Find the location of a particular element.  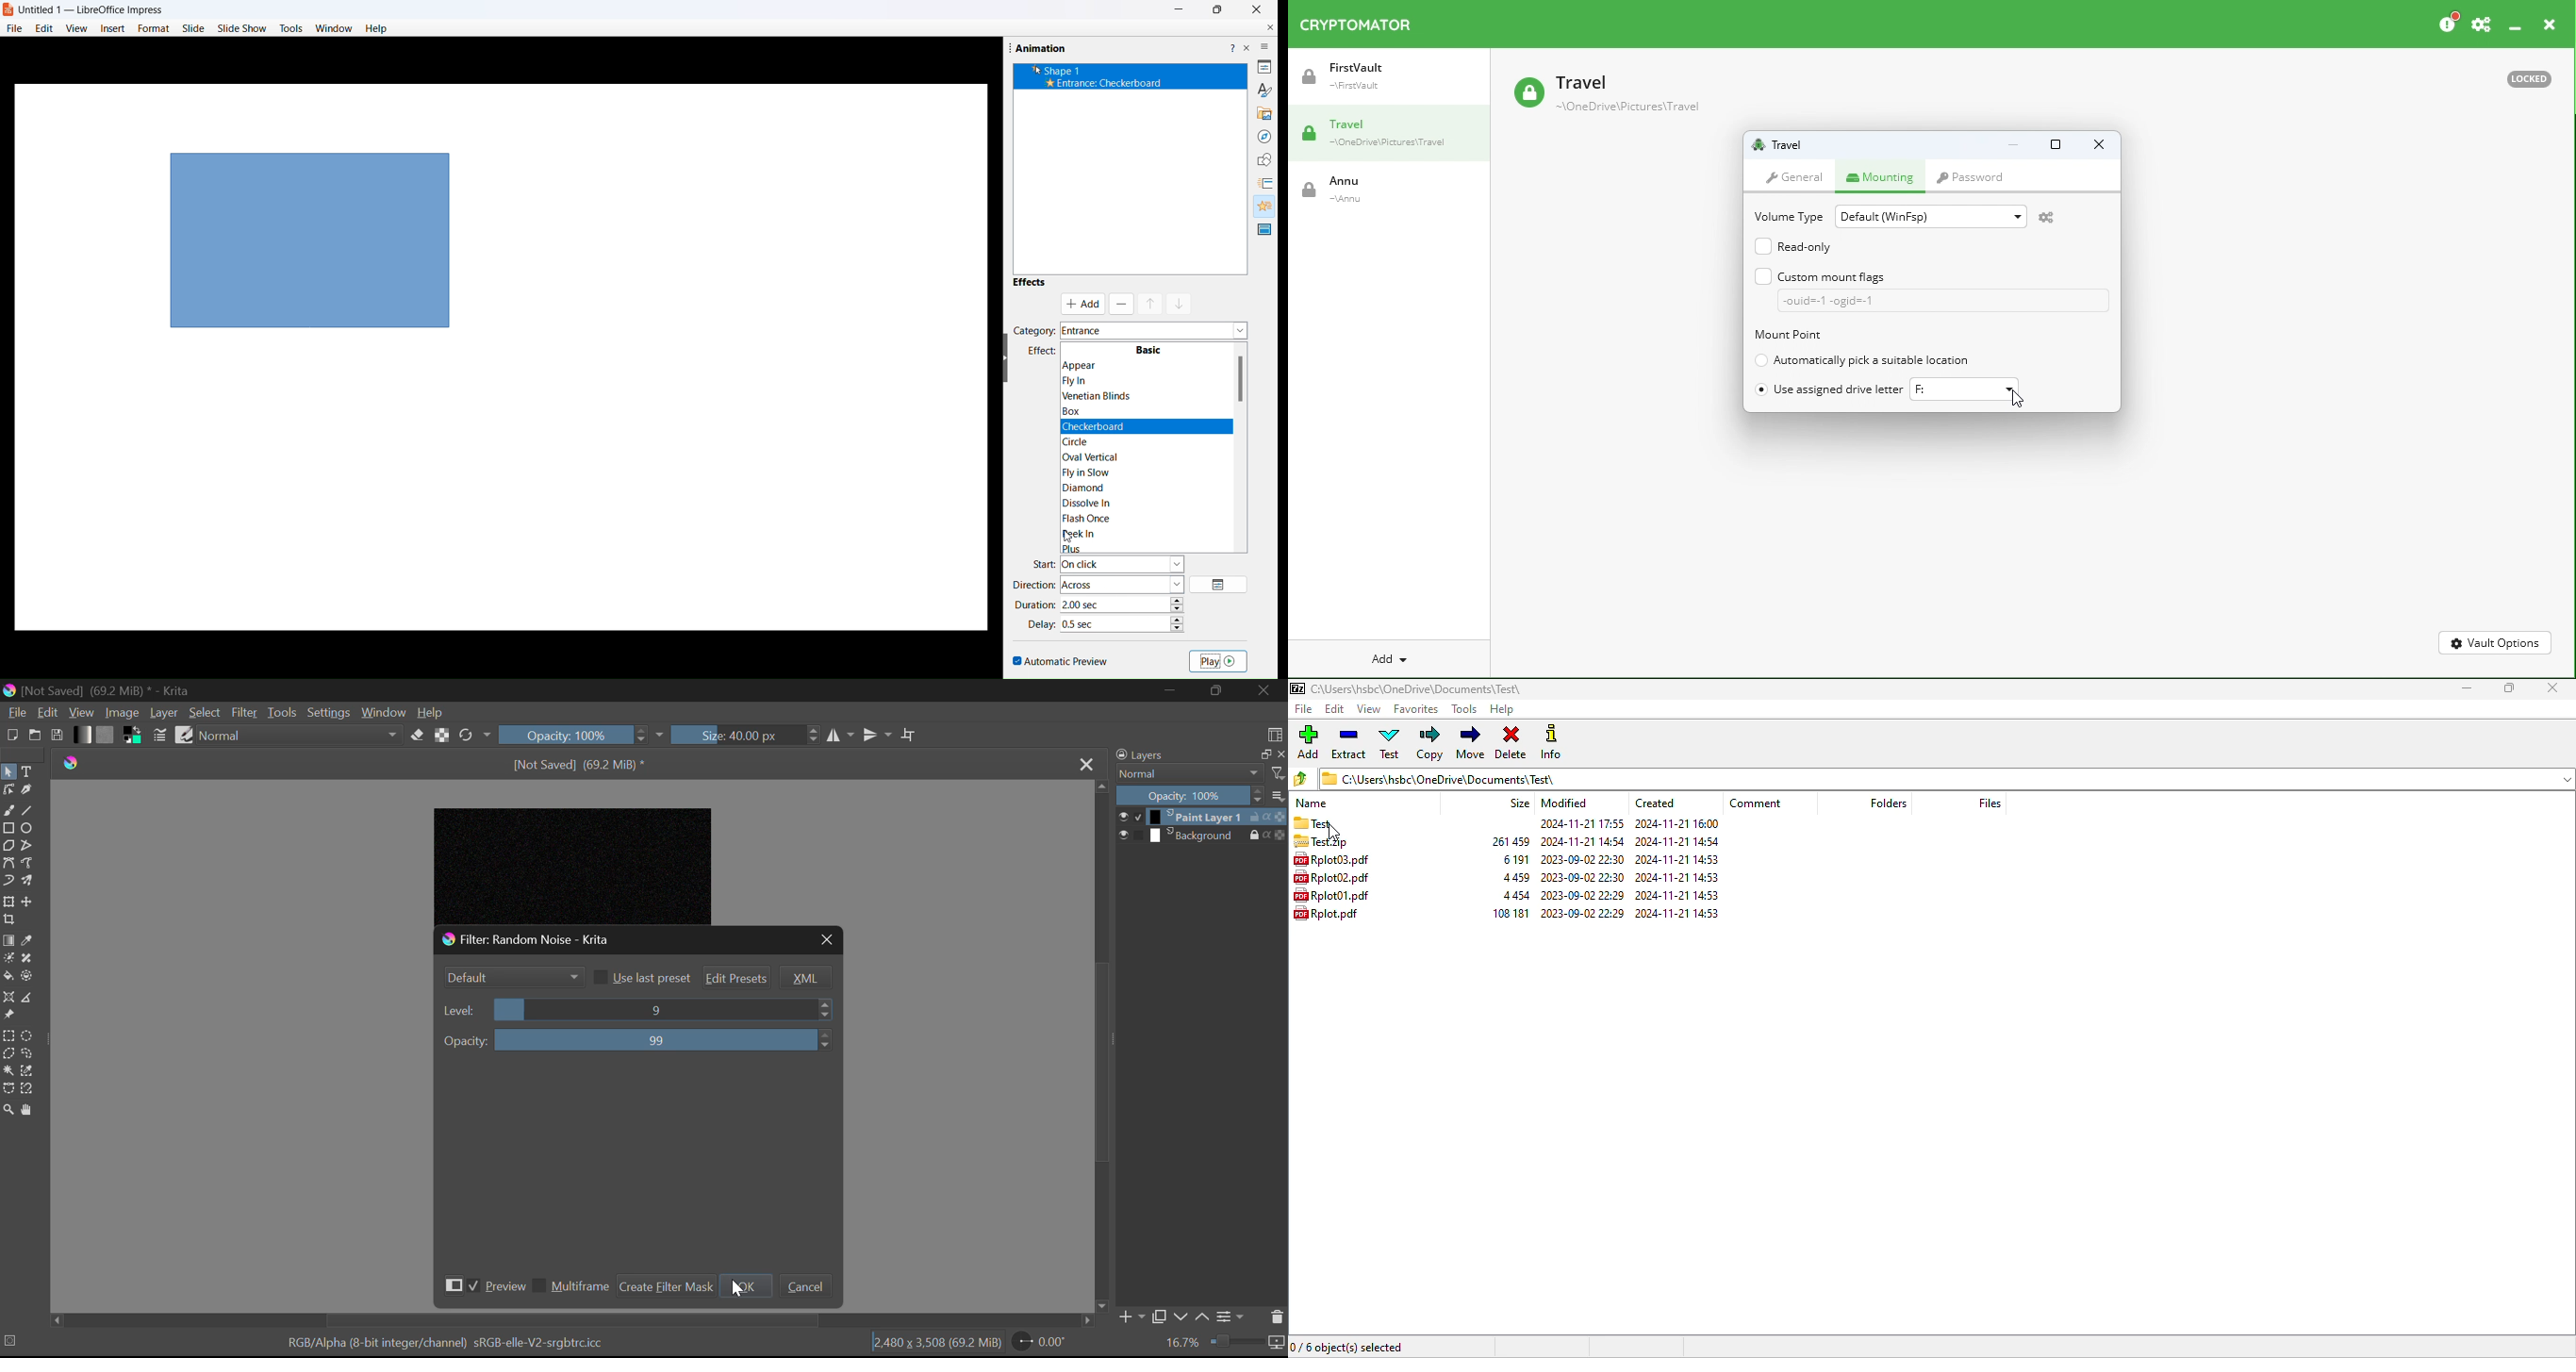

option activate is located at coordinates (1082, 306).